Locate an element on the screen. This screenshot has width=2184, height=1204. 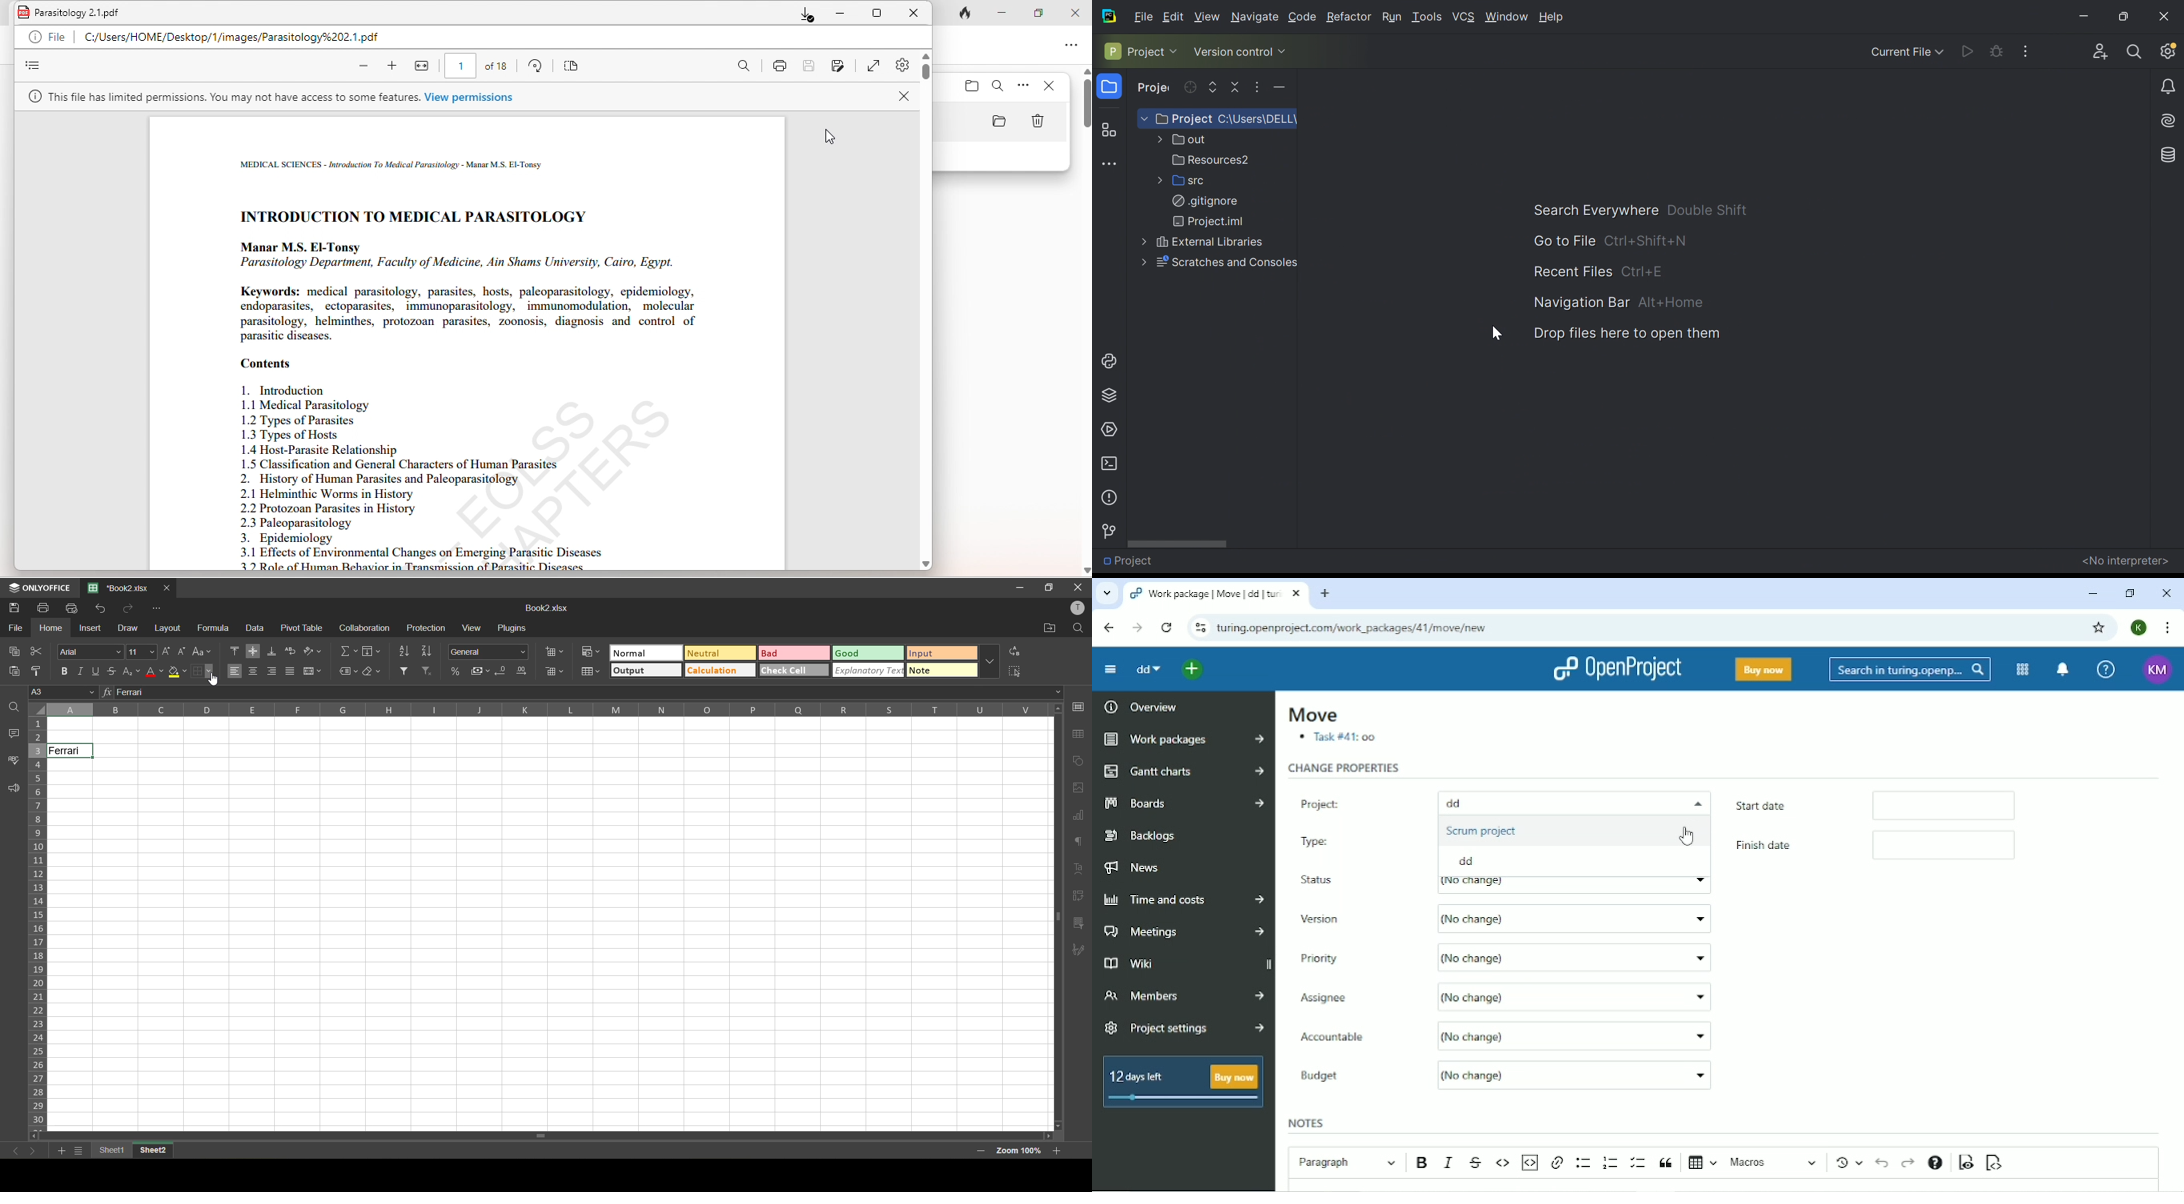
Block quote is located at coordinates (1666, 1163).